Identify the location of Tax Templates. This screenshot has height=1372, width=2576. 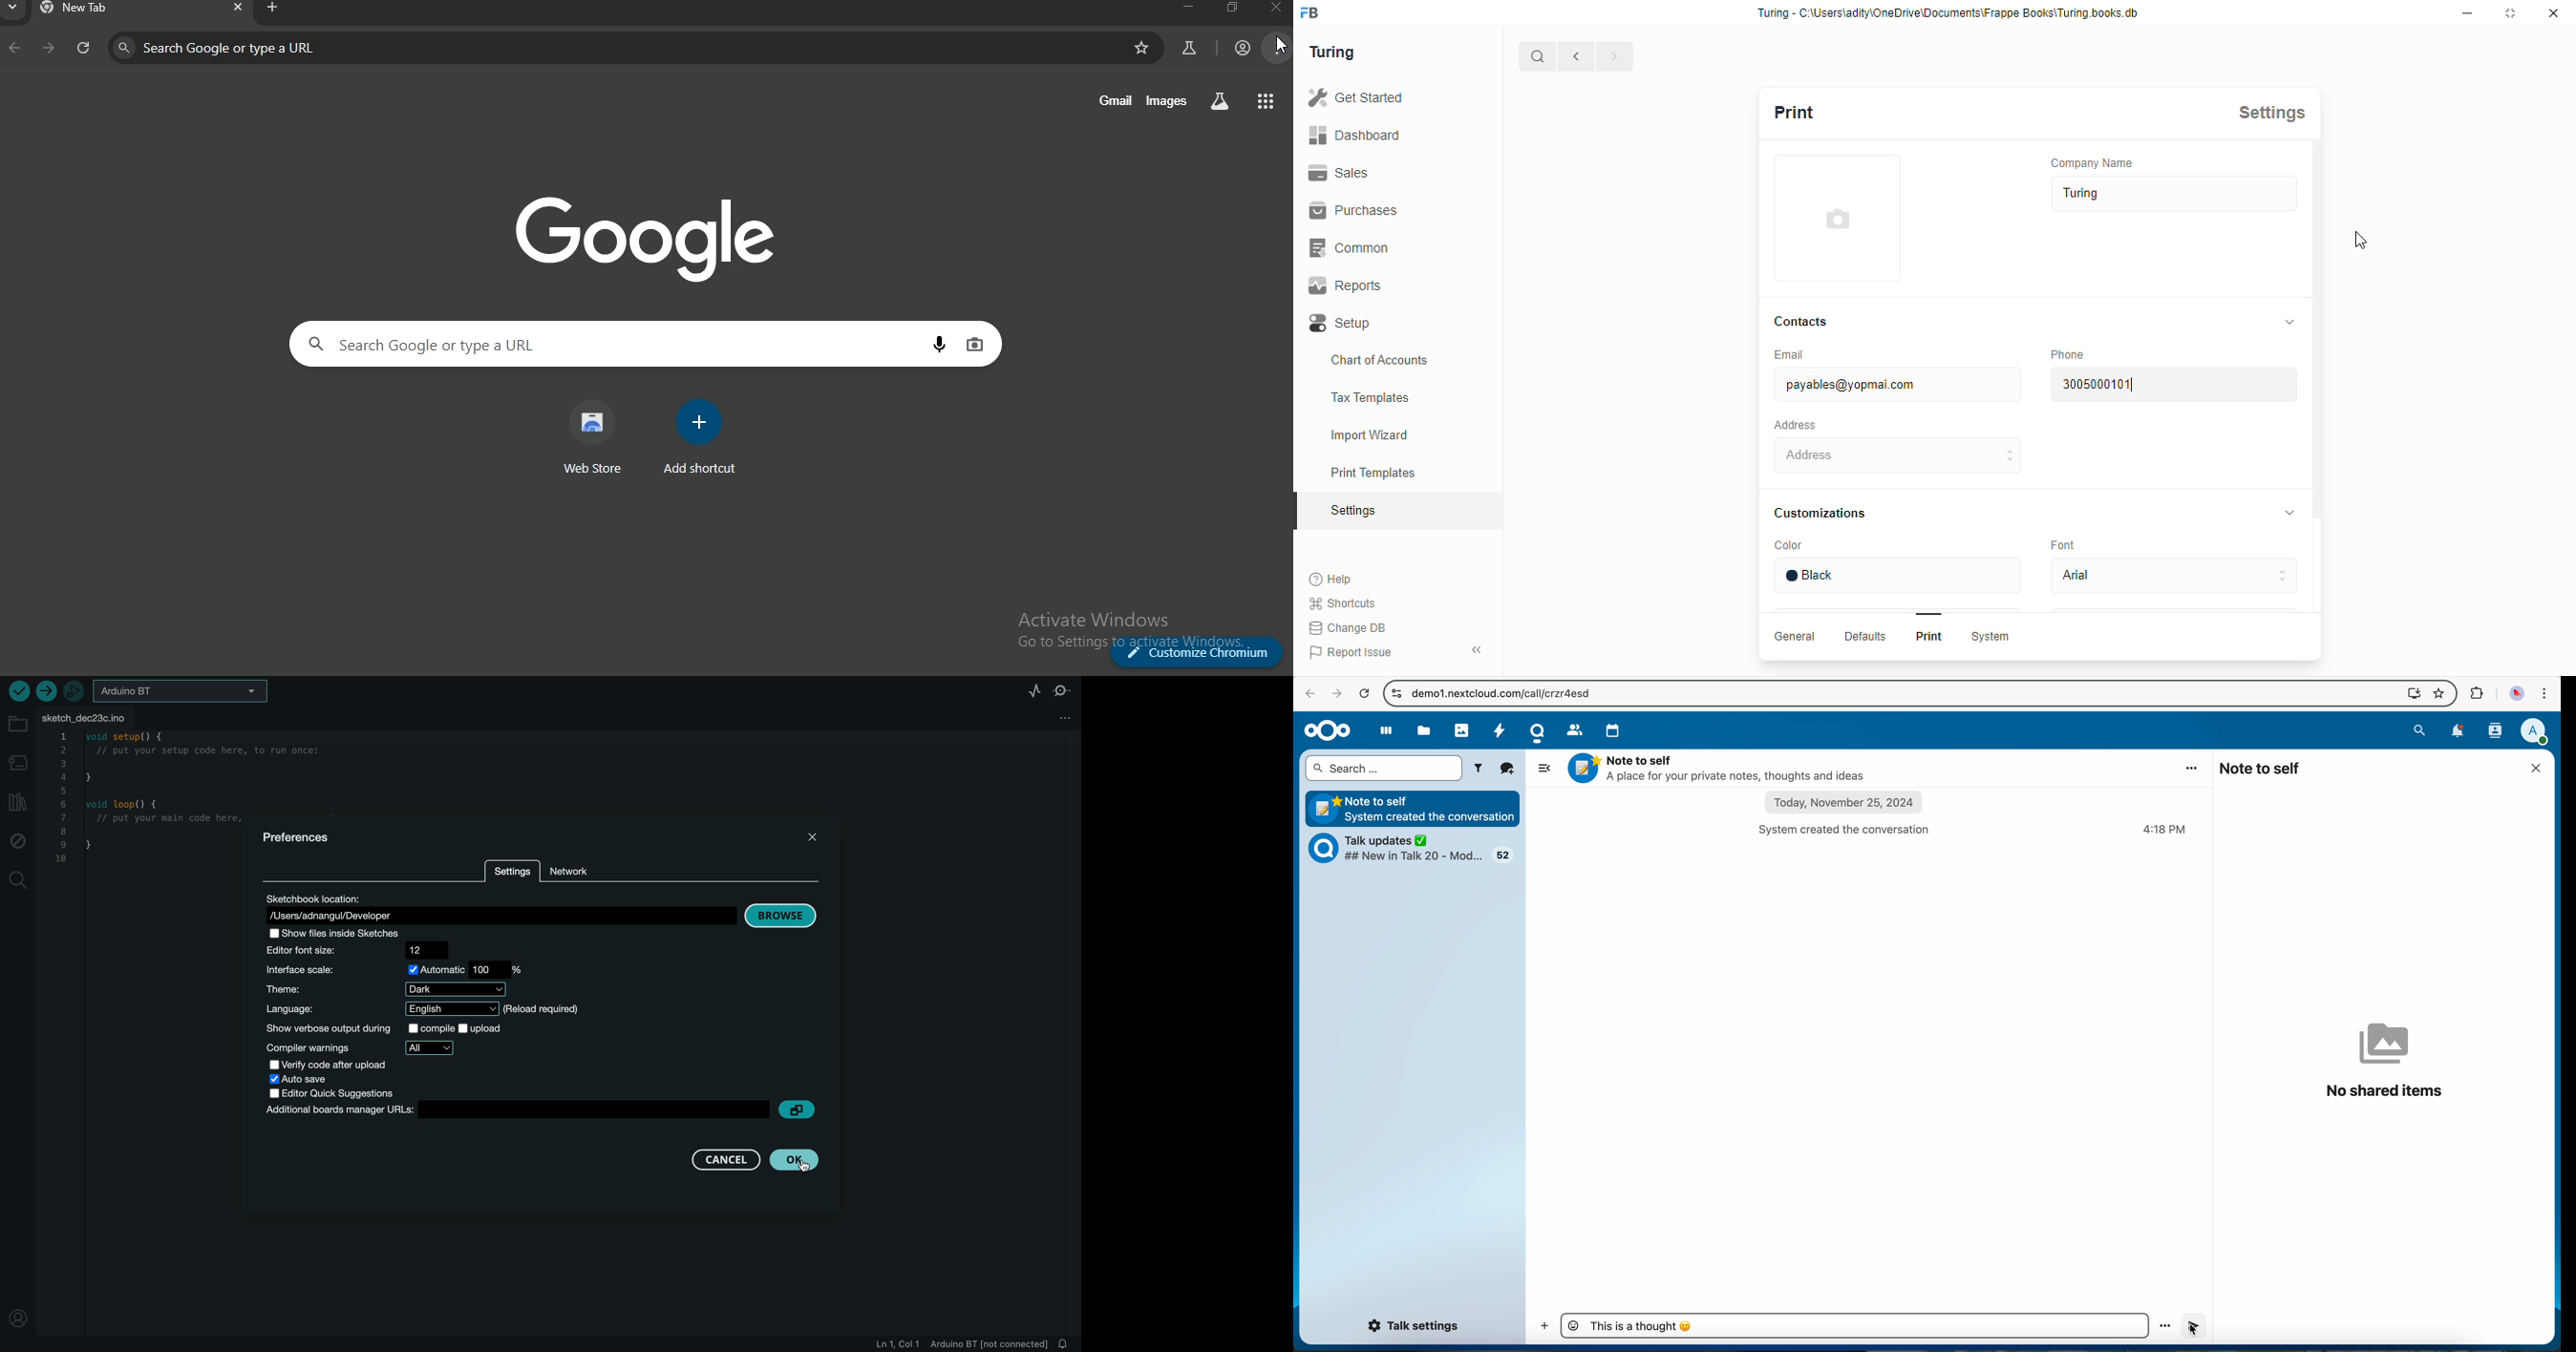
(1380, 395).